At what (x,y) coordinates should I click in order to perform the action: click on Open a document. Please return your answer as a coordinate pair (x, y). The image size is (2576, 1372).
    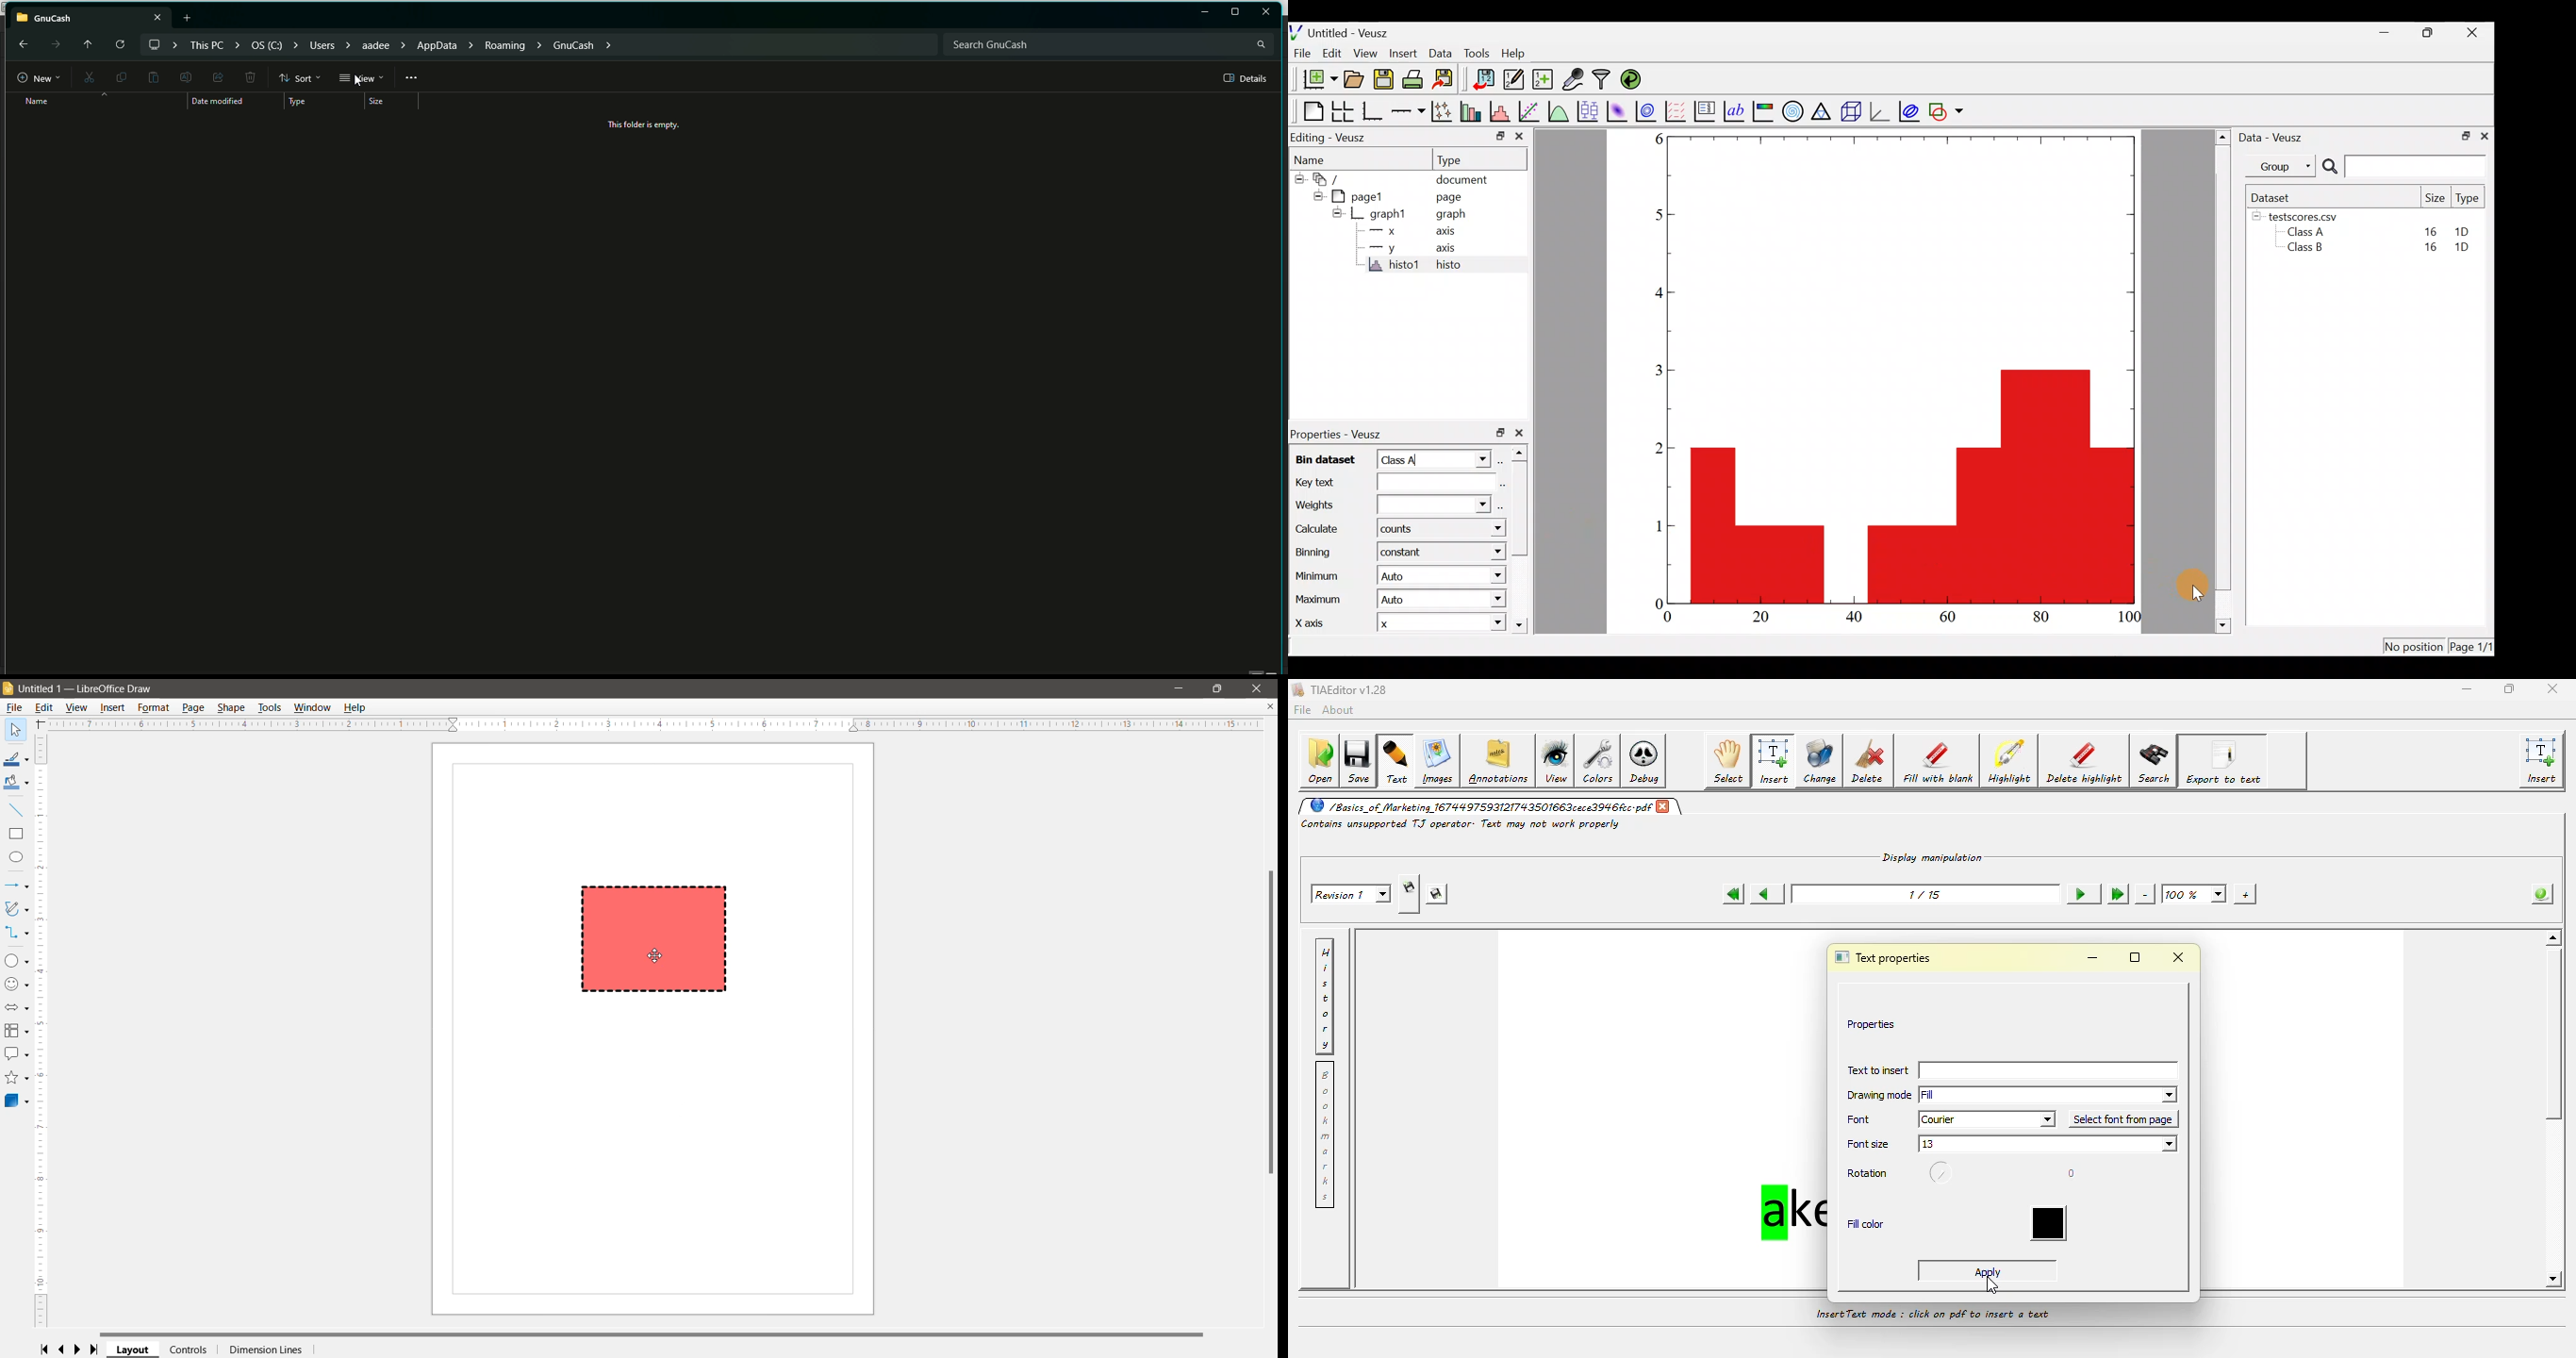
    Looking at the image, I should click on (1353, 78).